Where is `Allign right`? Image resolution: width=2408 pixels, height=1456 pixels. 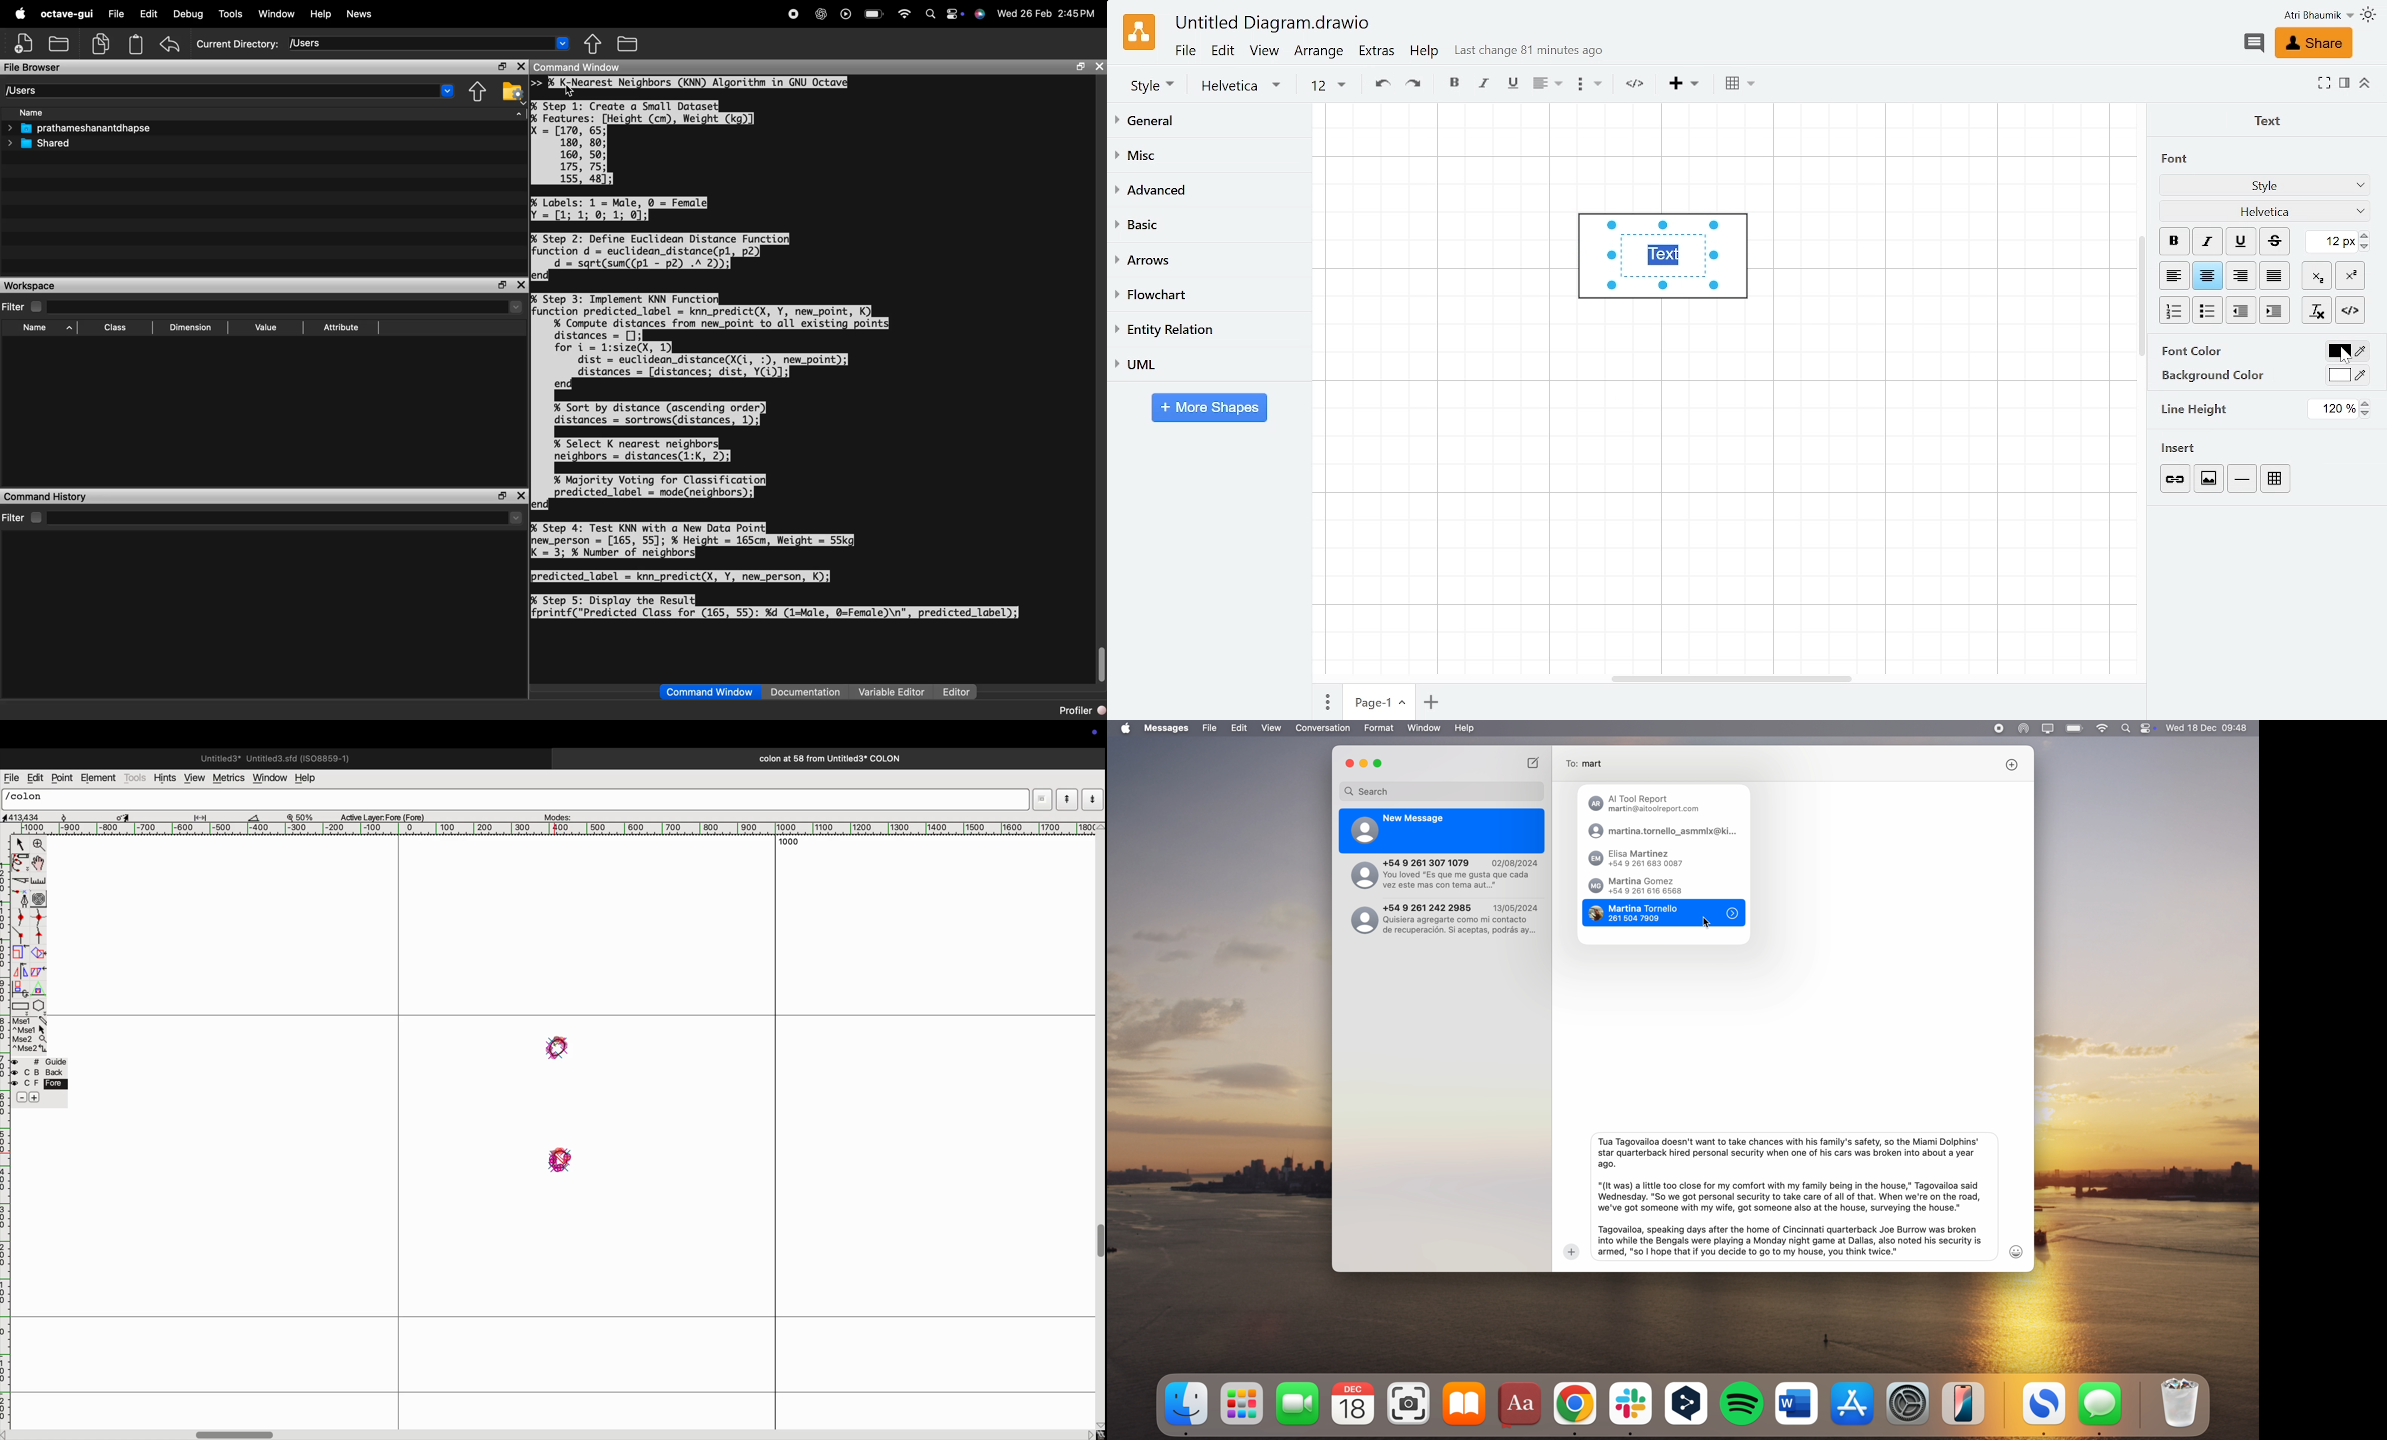
Allign right is located at coordinates (2242, 275).